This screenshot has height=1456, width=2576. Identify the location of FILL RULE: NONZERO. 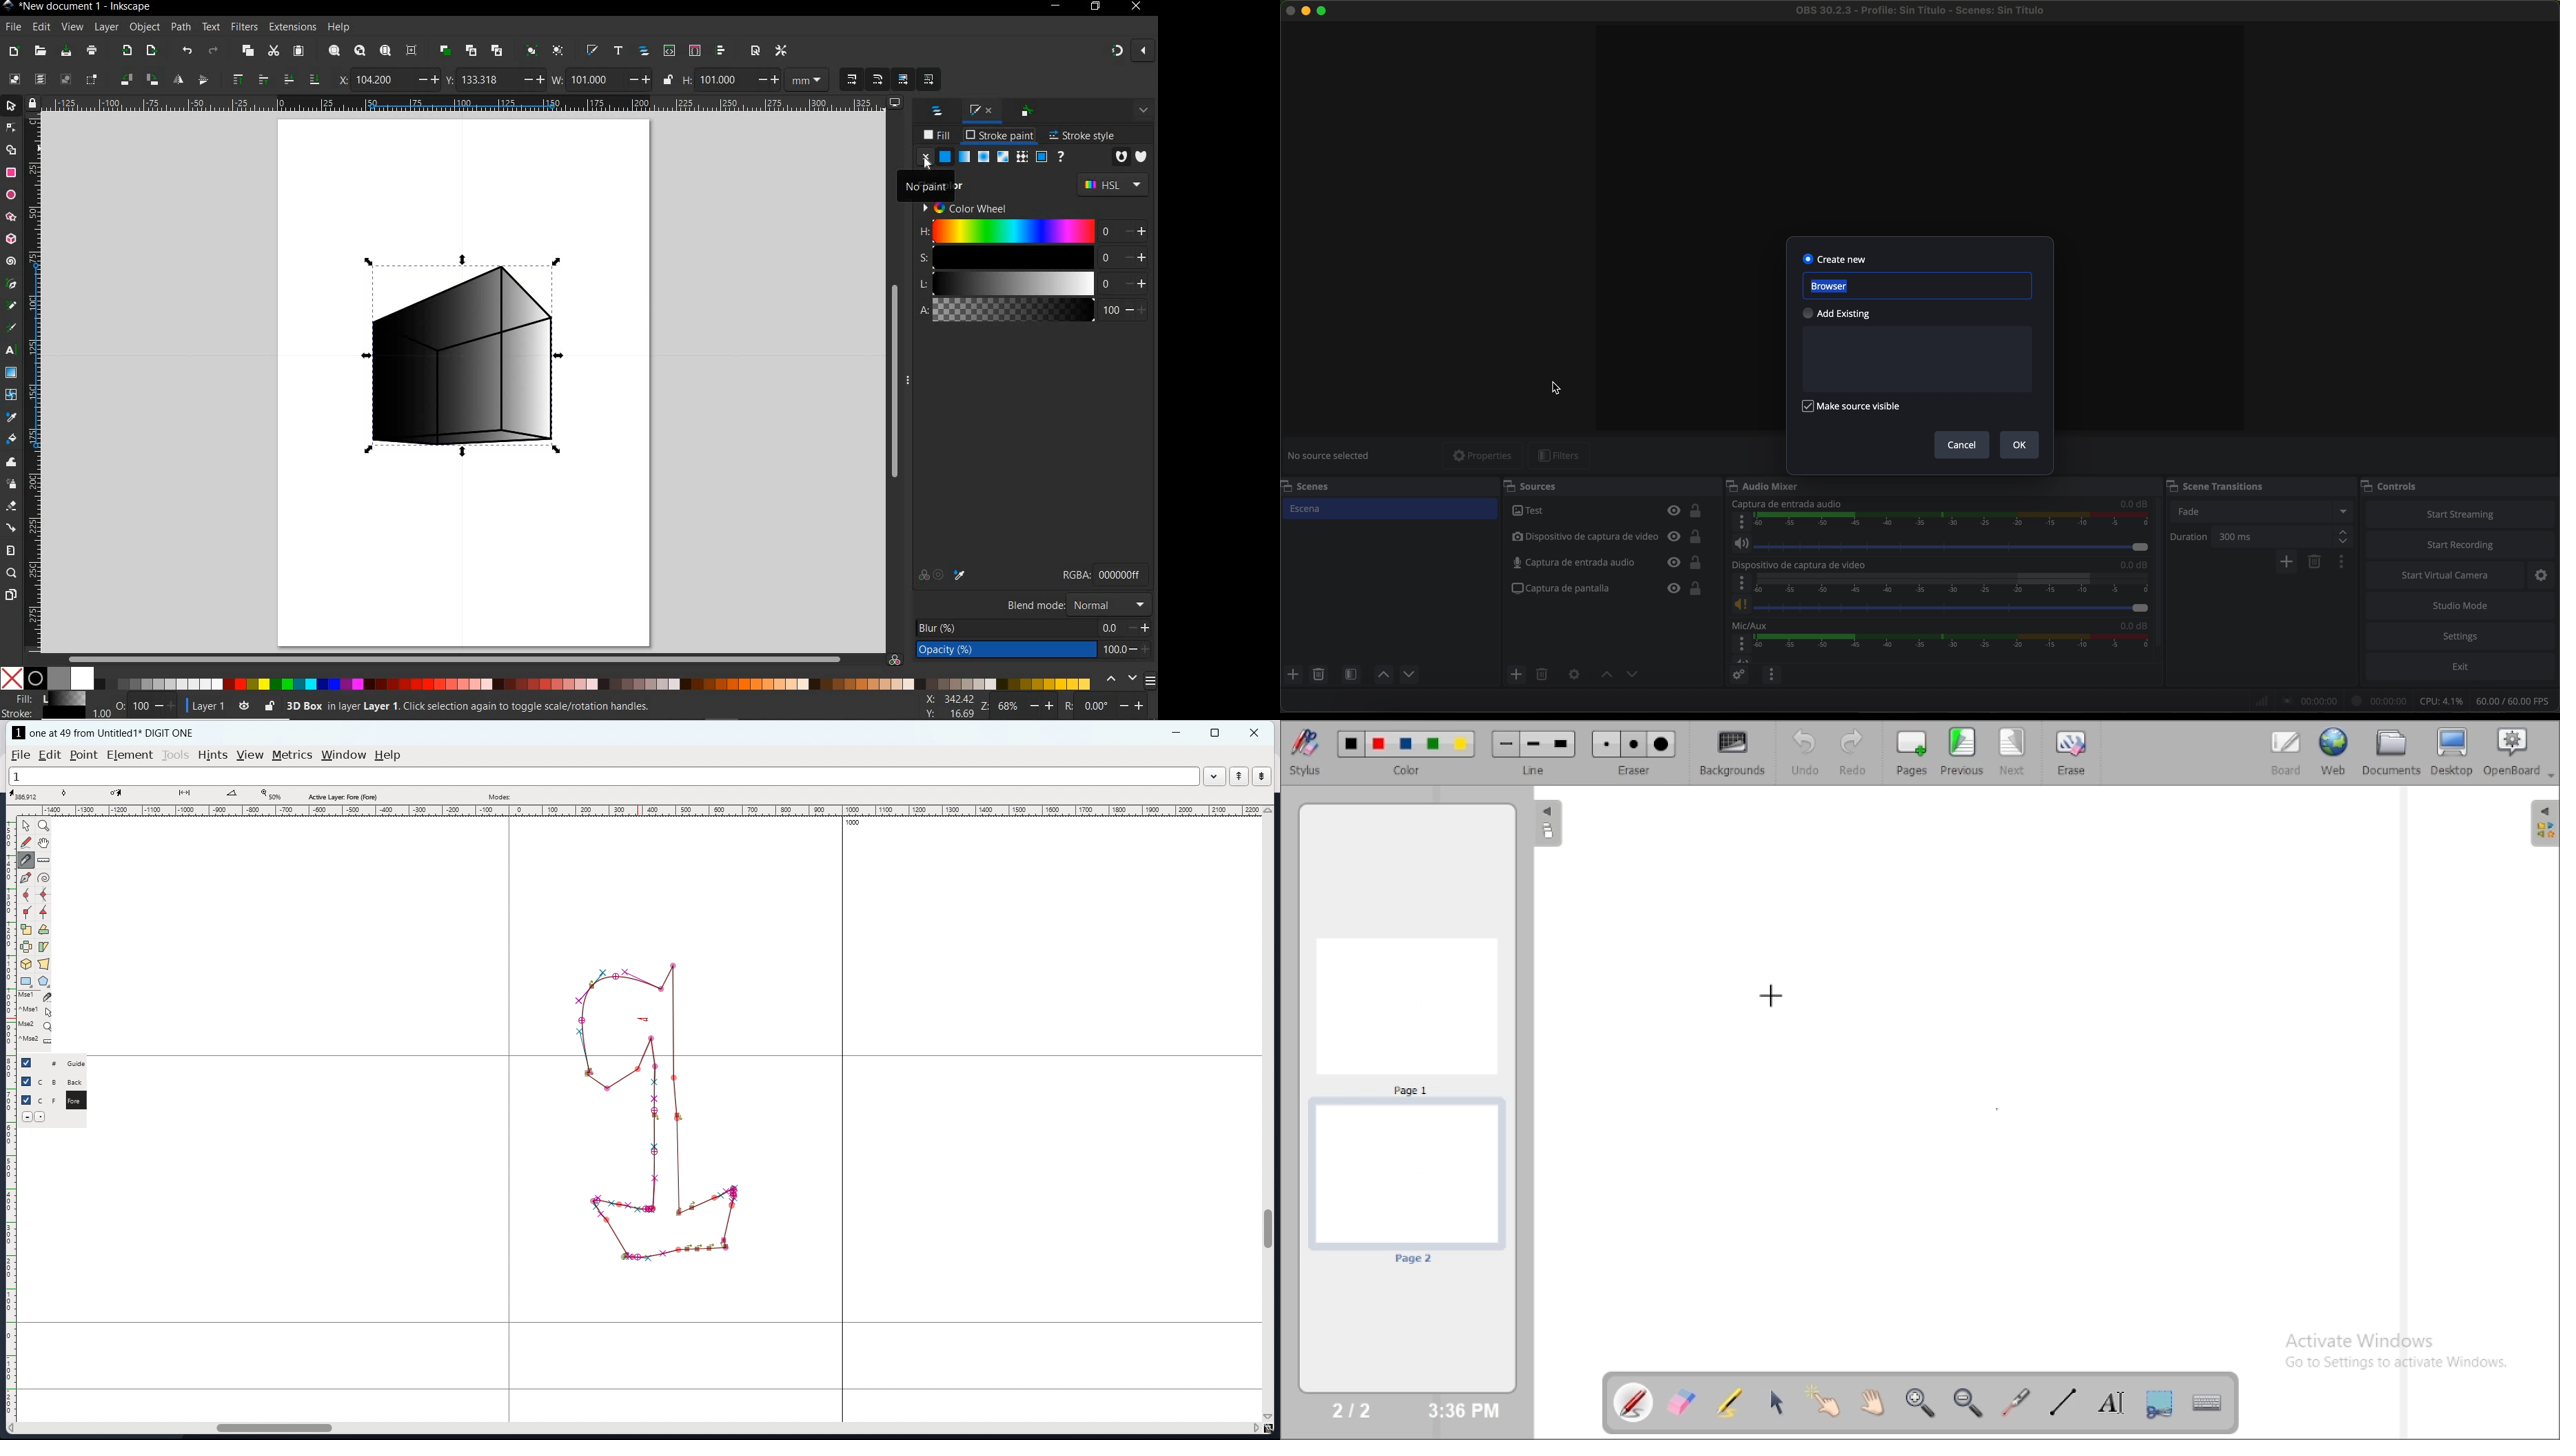
(1142, 156).